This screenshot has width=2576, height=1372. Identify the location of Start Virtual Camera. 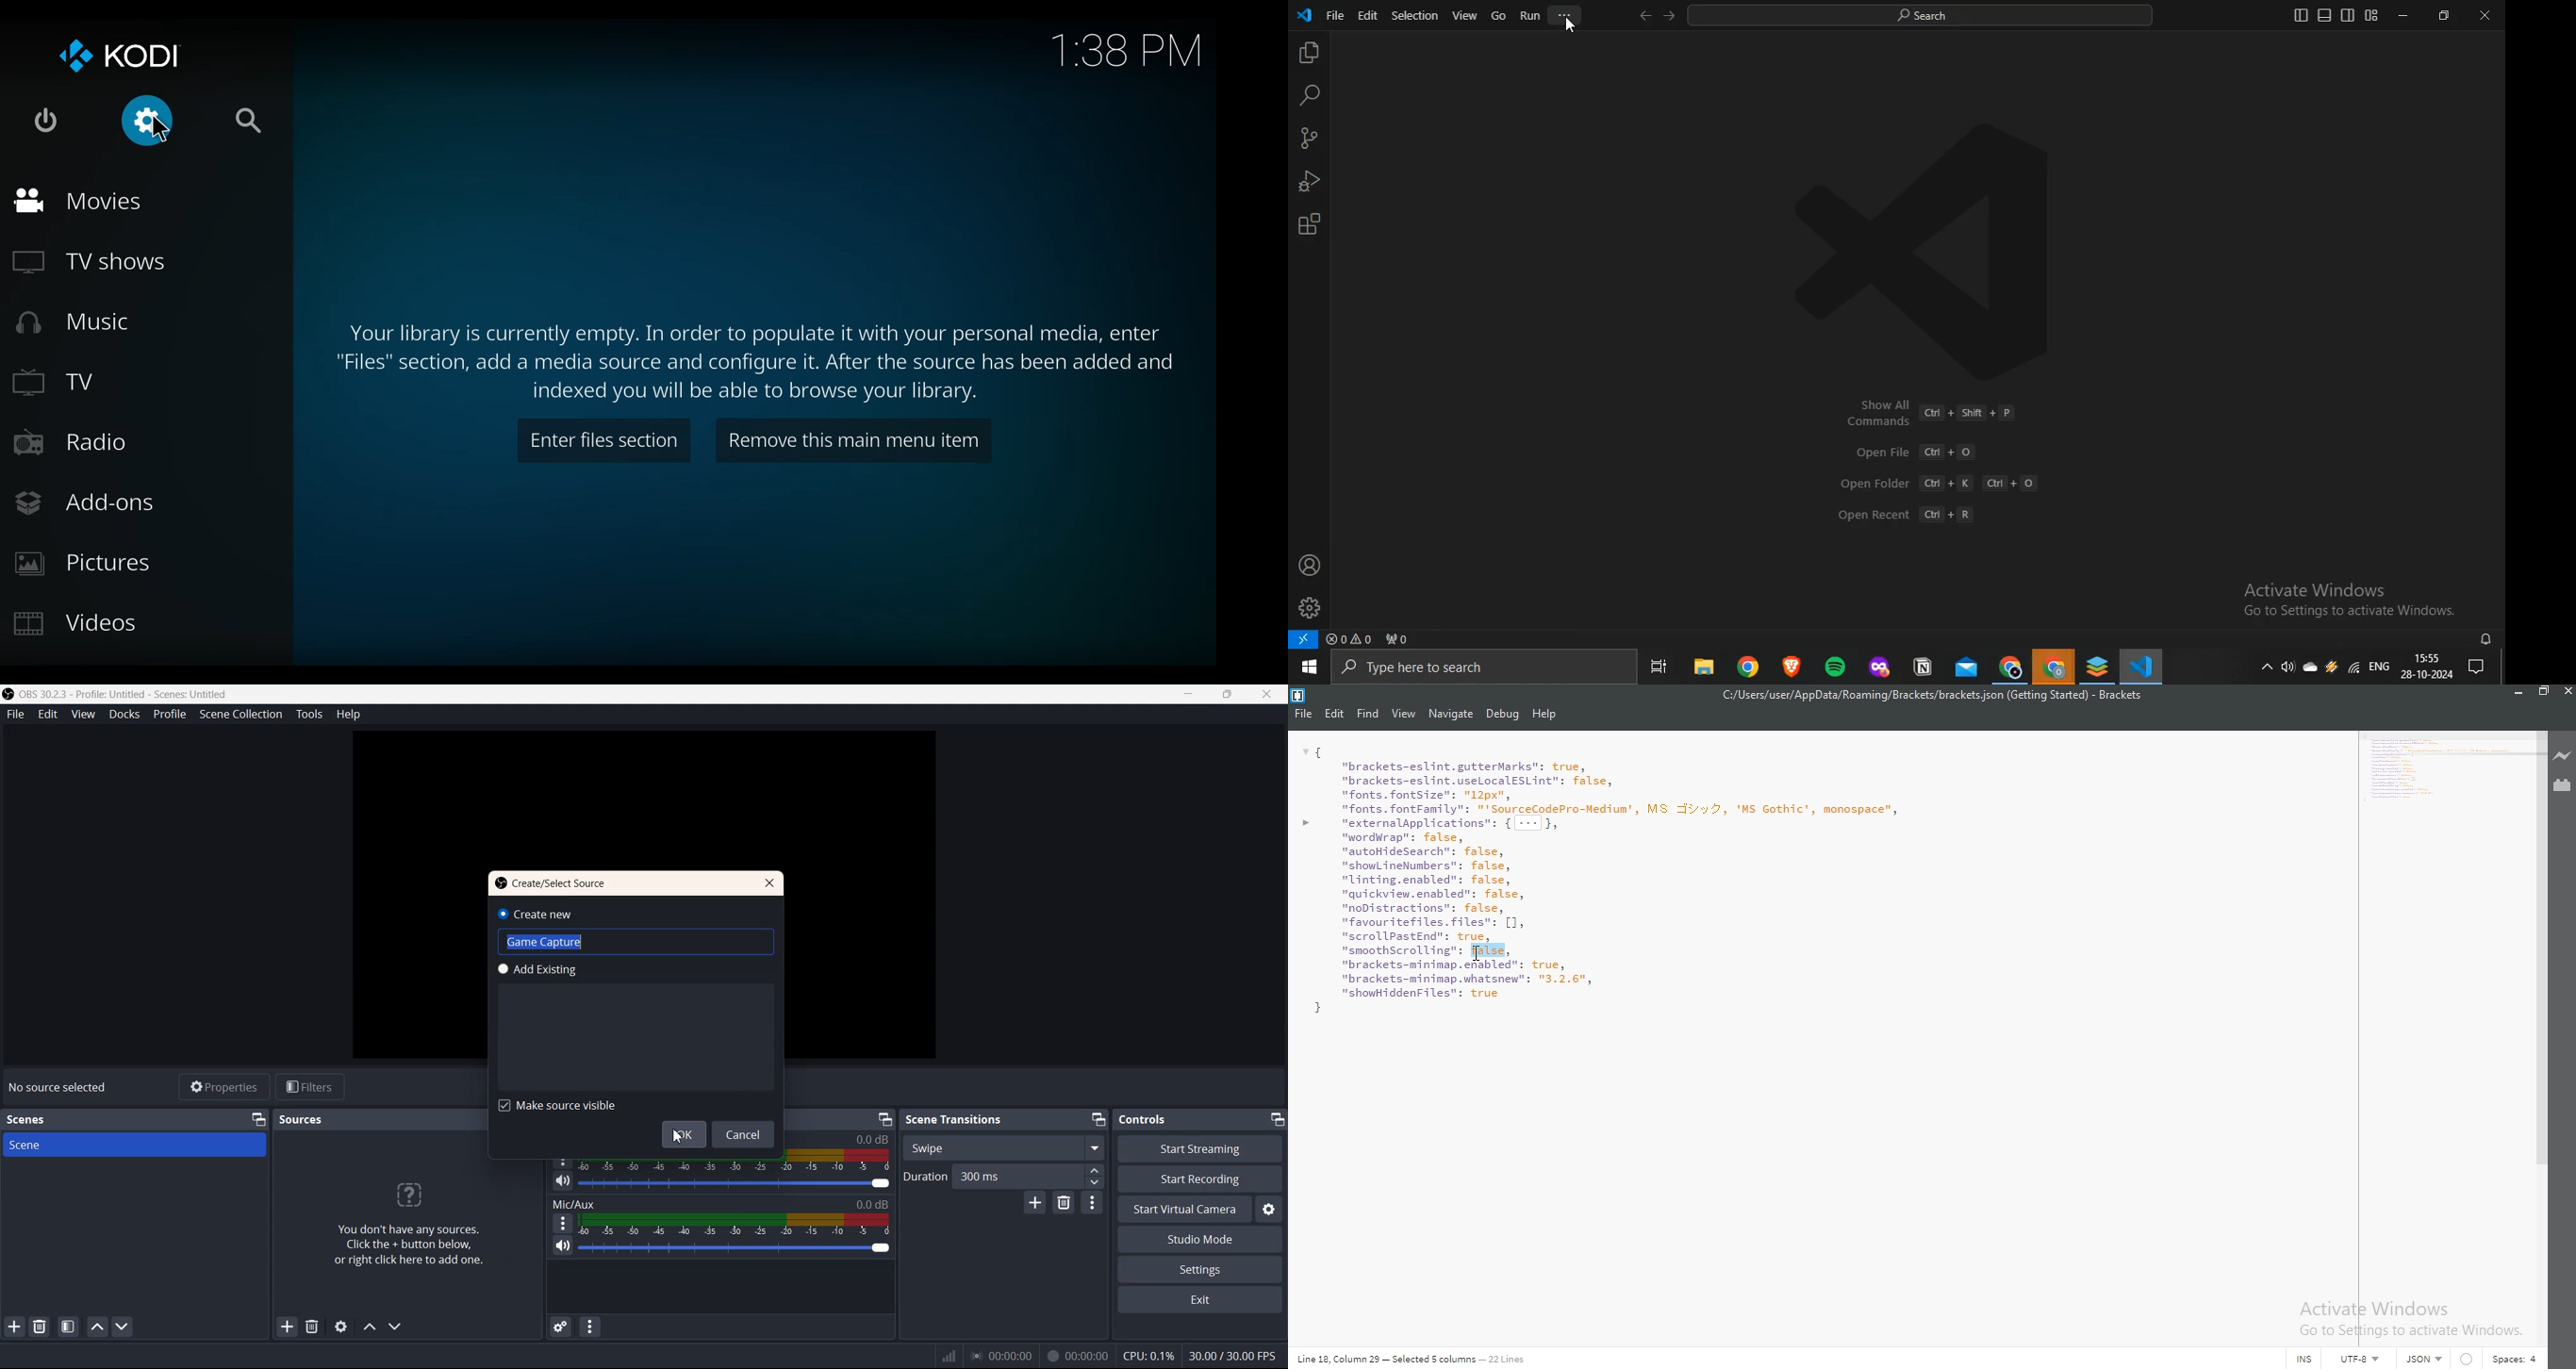
(1184, 1210).